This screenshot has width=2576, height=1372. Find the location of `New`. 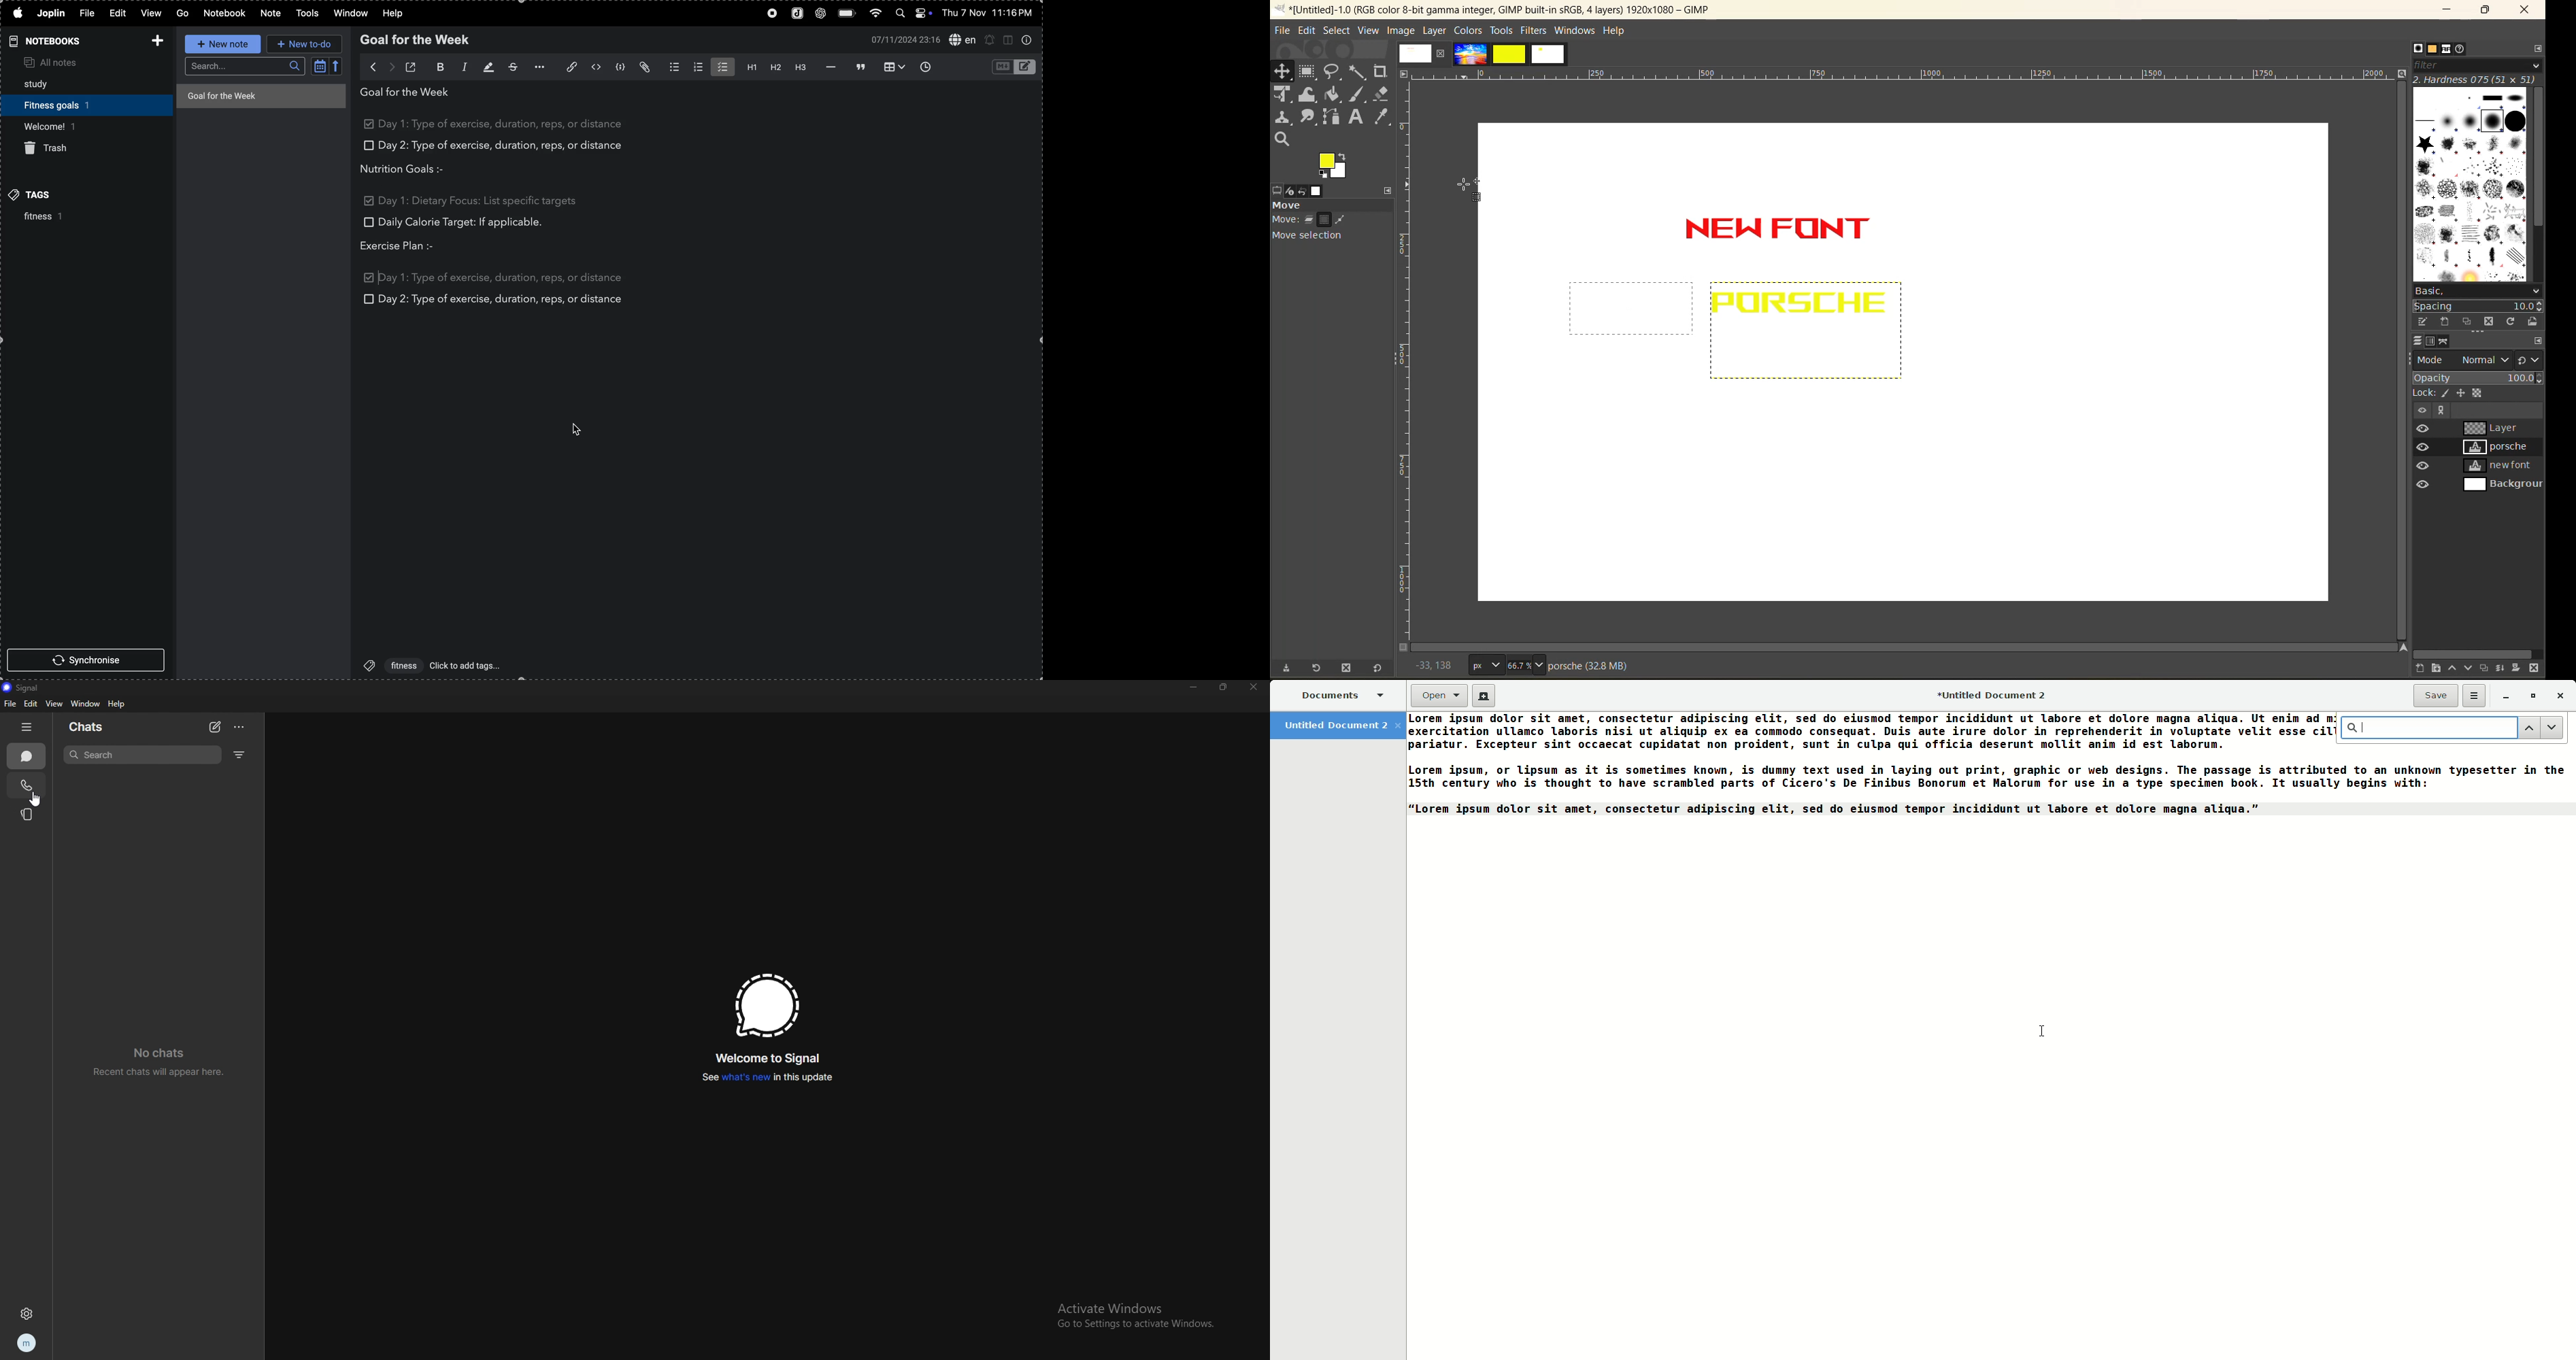

New is located at coordinates (1485, 696).